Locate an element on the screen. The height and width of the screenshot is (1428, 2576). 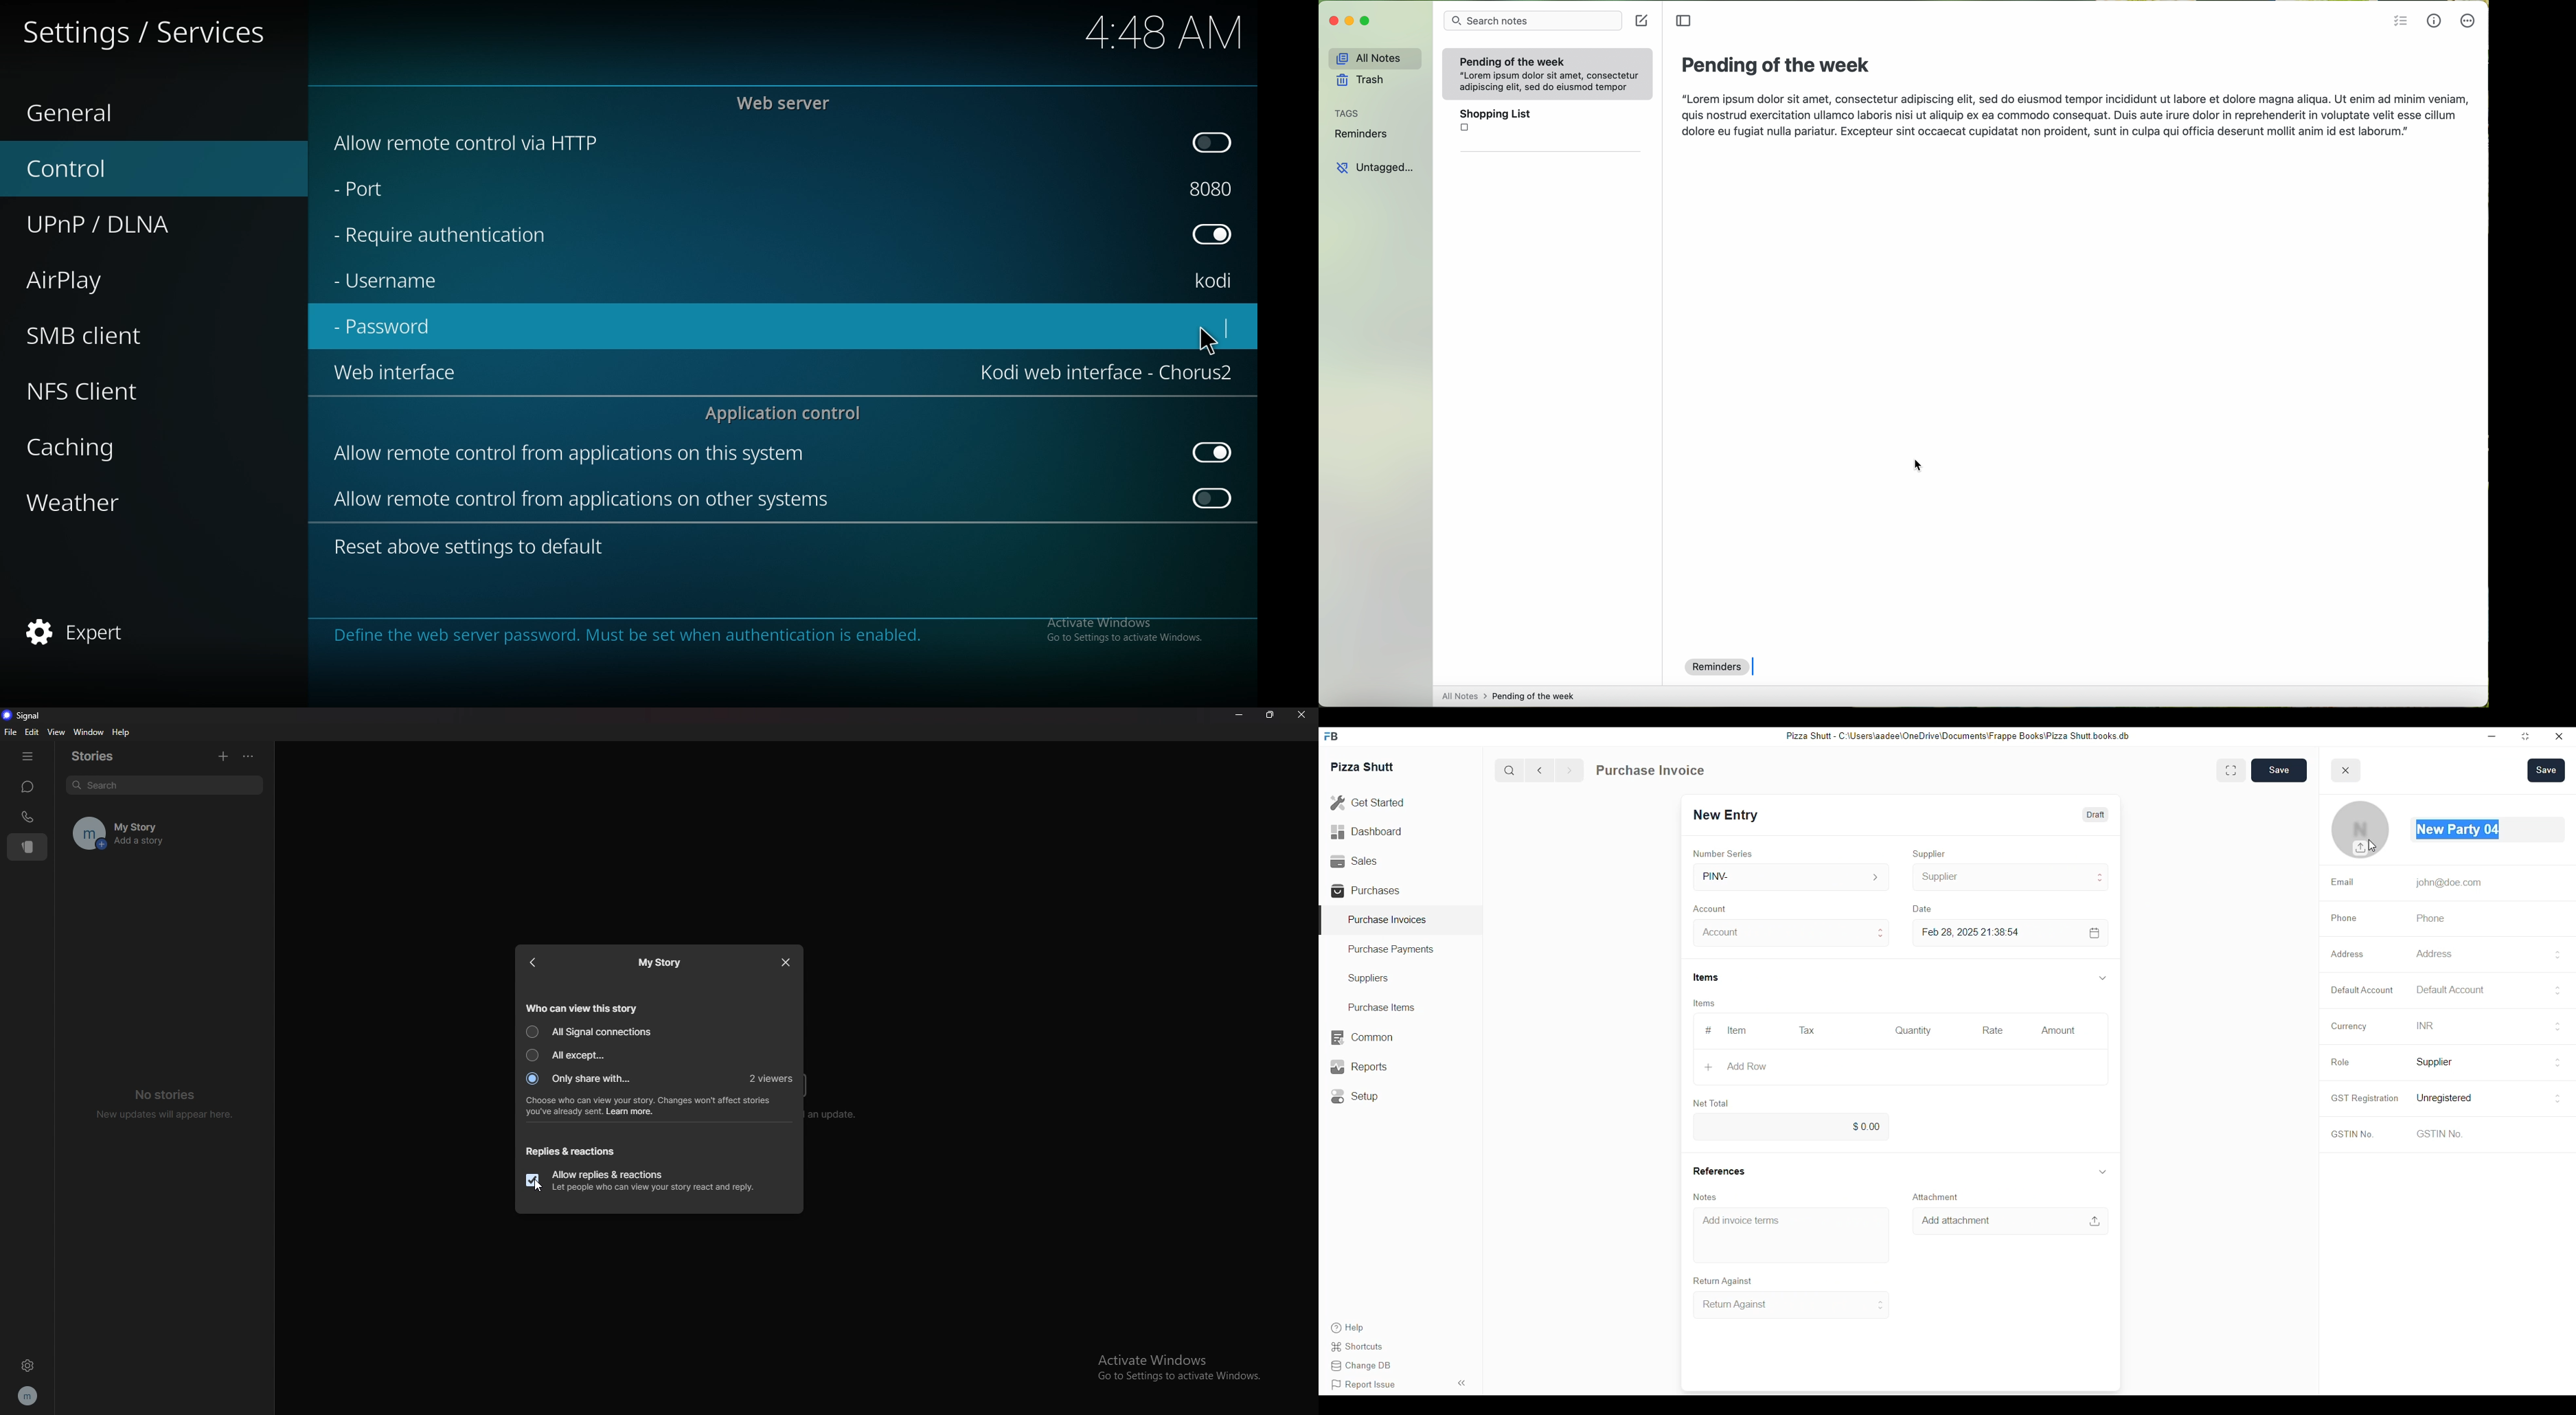
kodi is located at coordinates (1218, 280).